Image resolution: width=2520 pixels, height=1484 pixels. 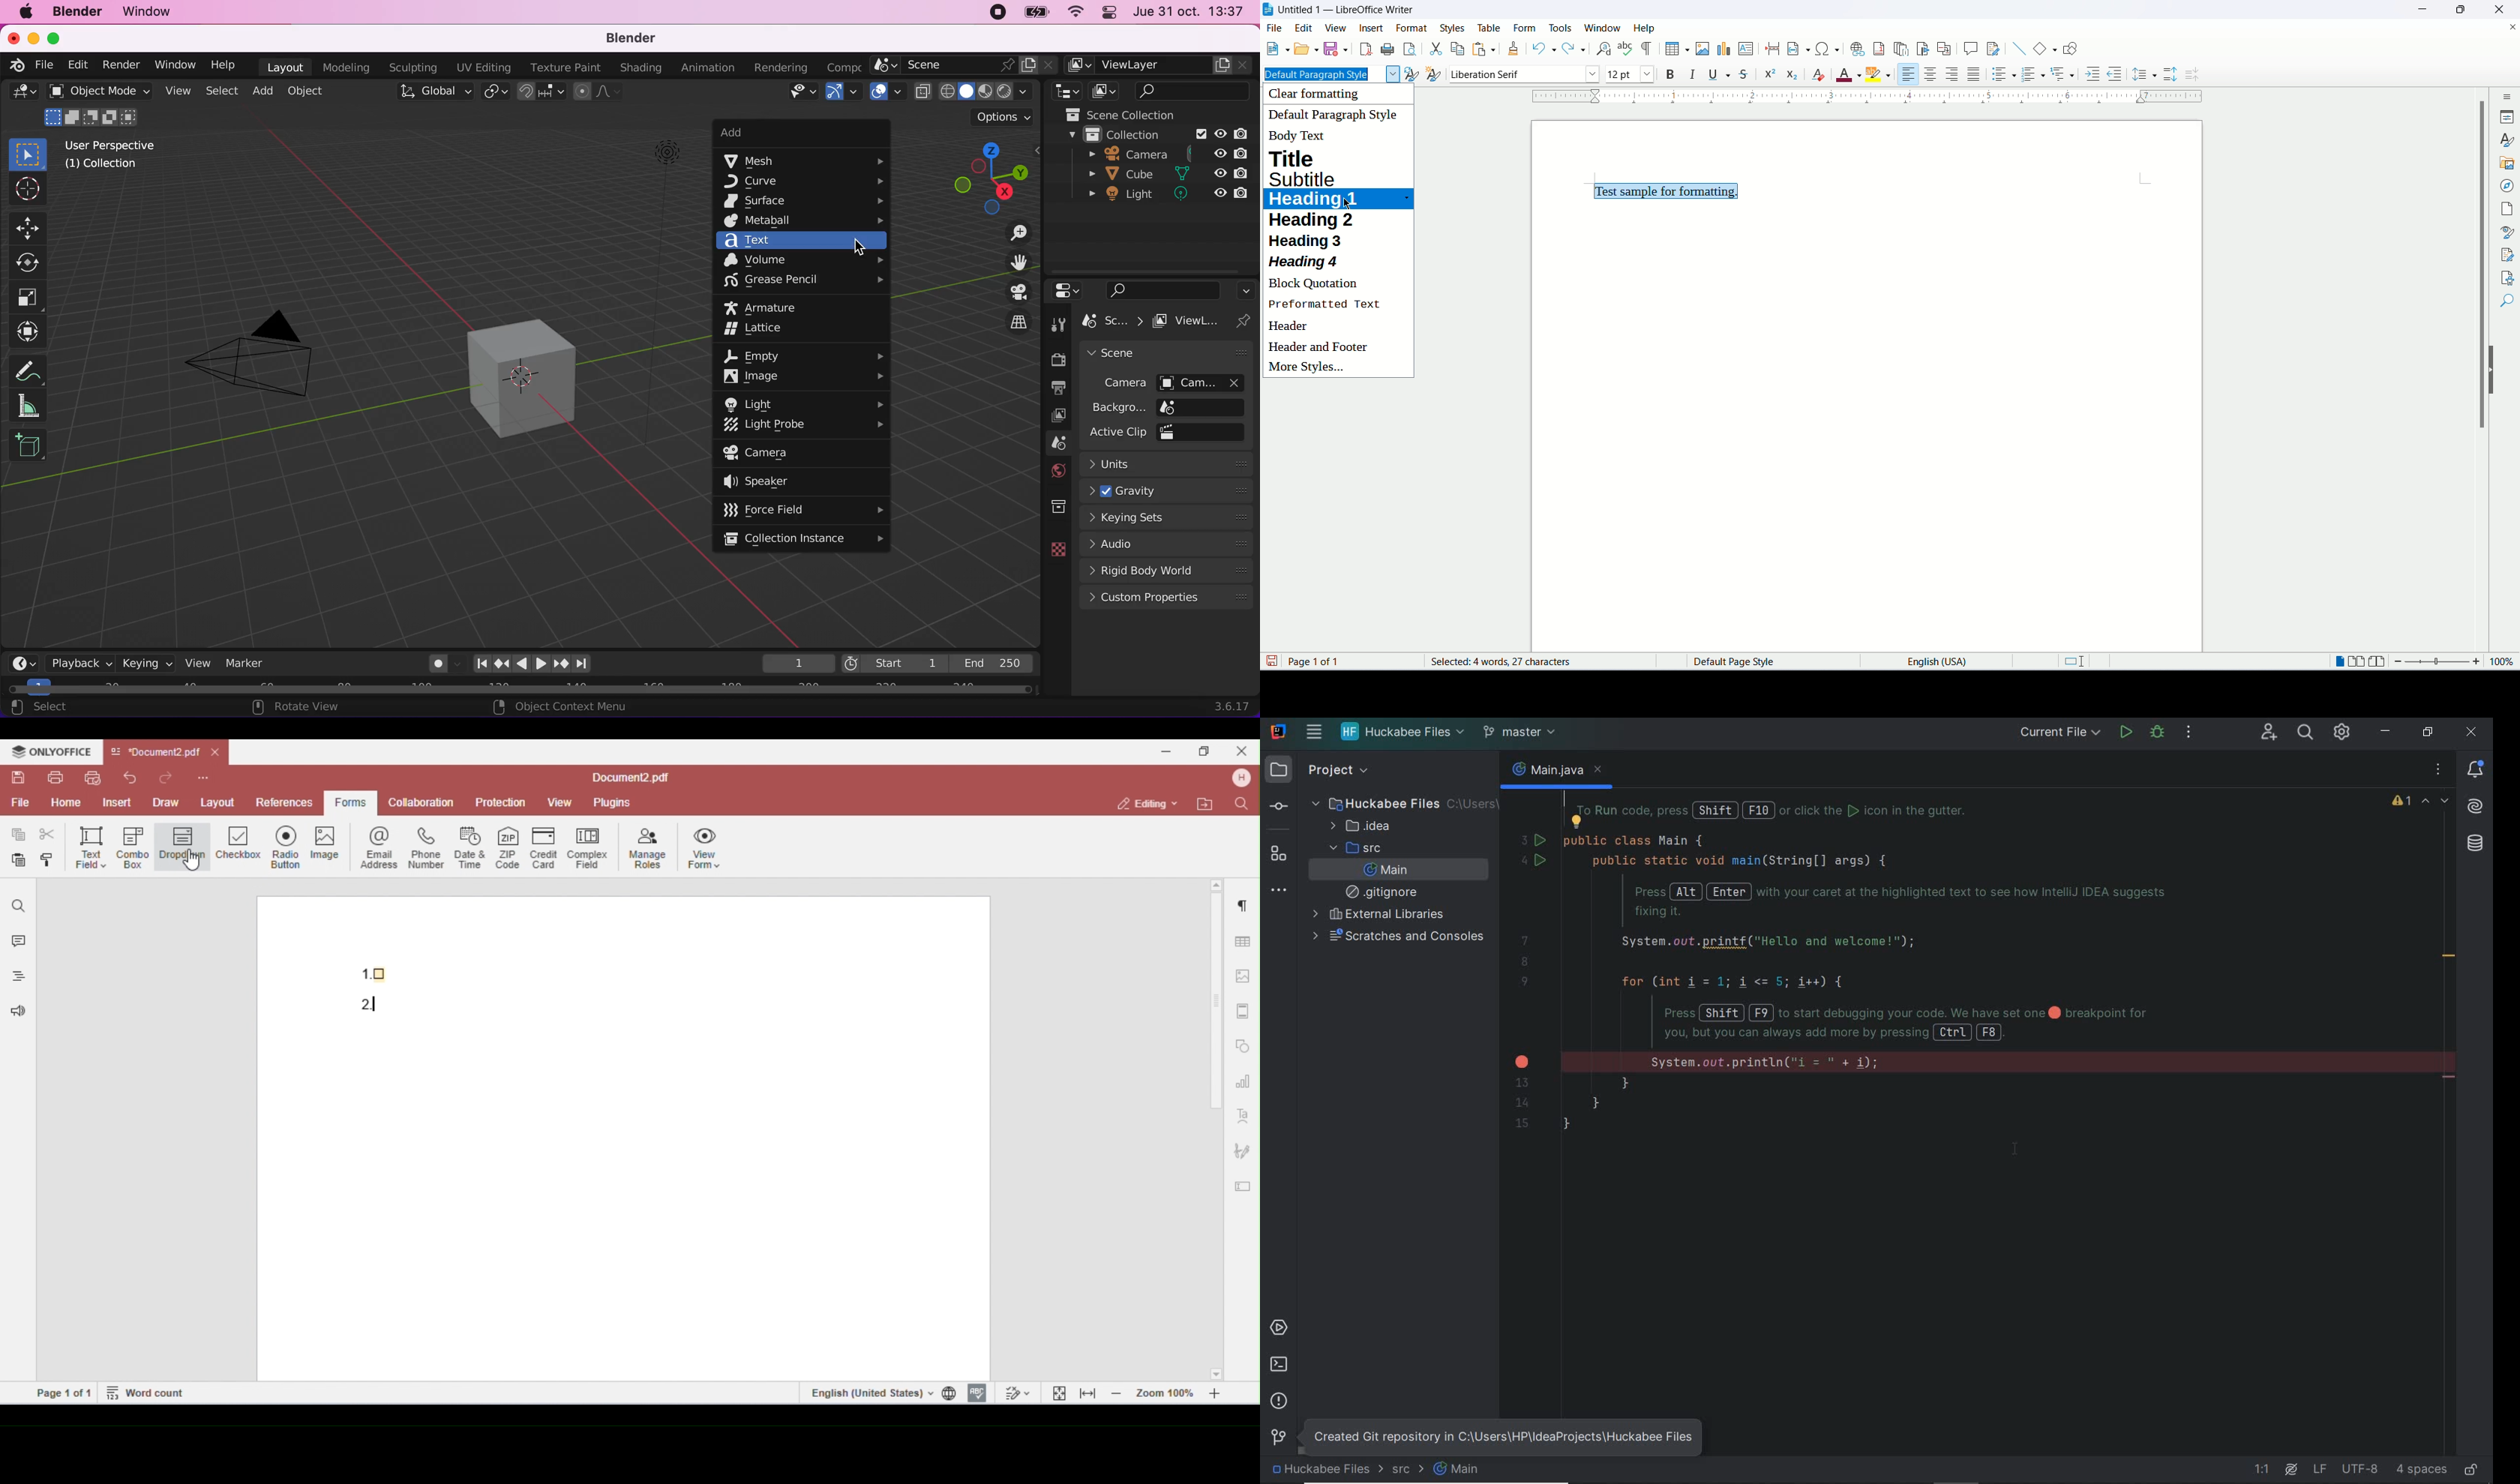 What do you see at coordinates (481, 69) in the screenshot?
I see `uv editing` at bounding box center [481, 69].